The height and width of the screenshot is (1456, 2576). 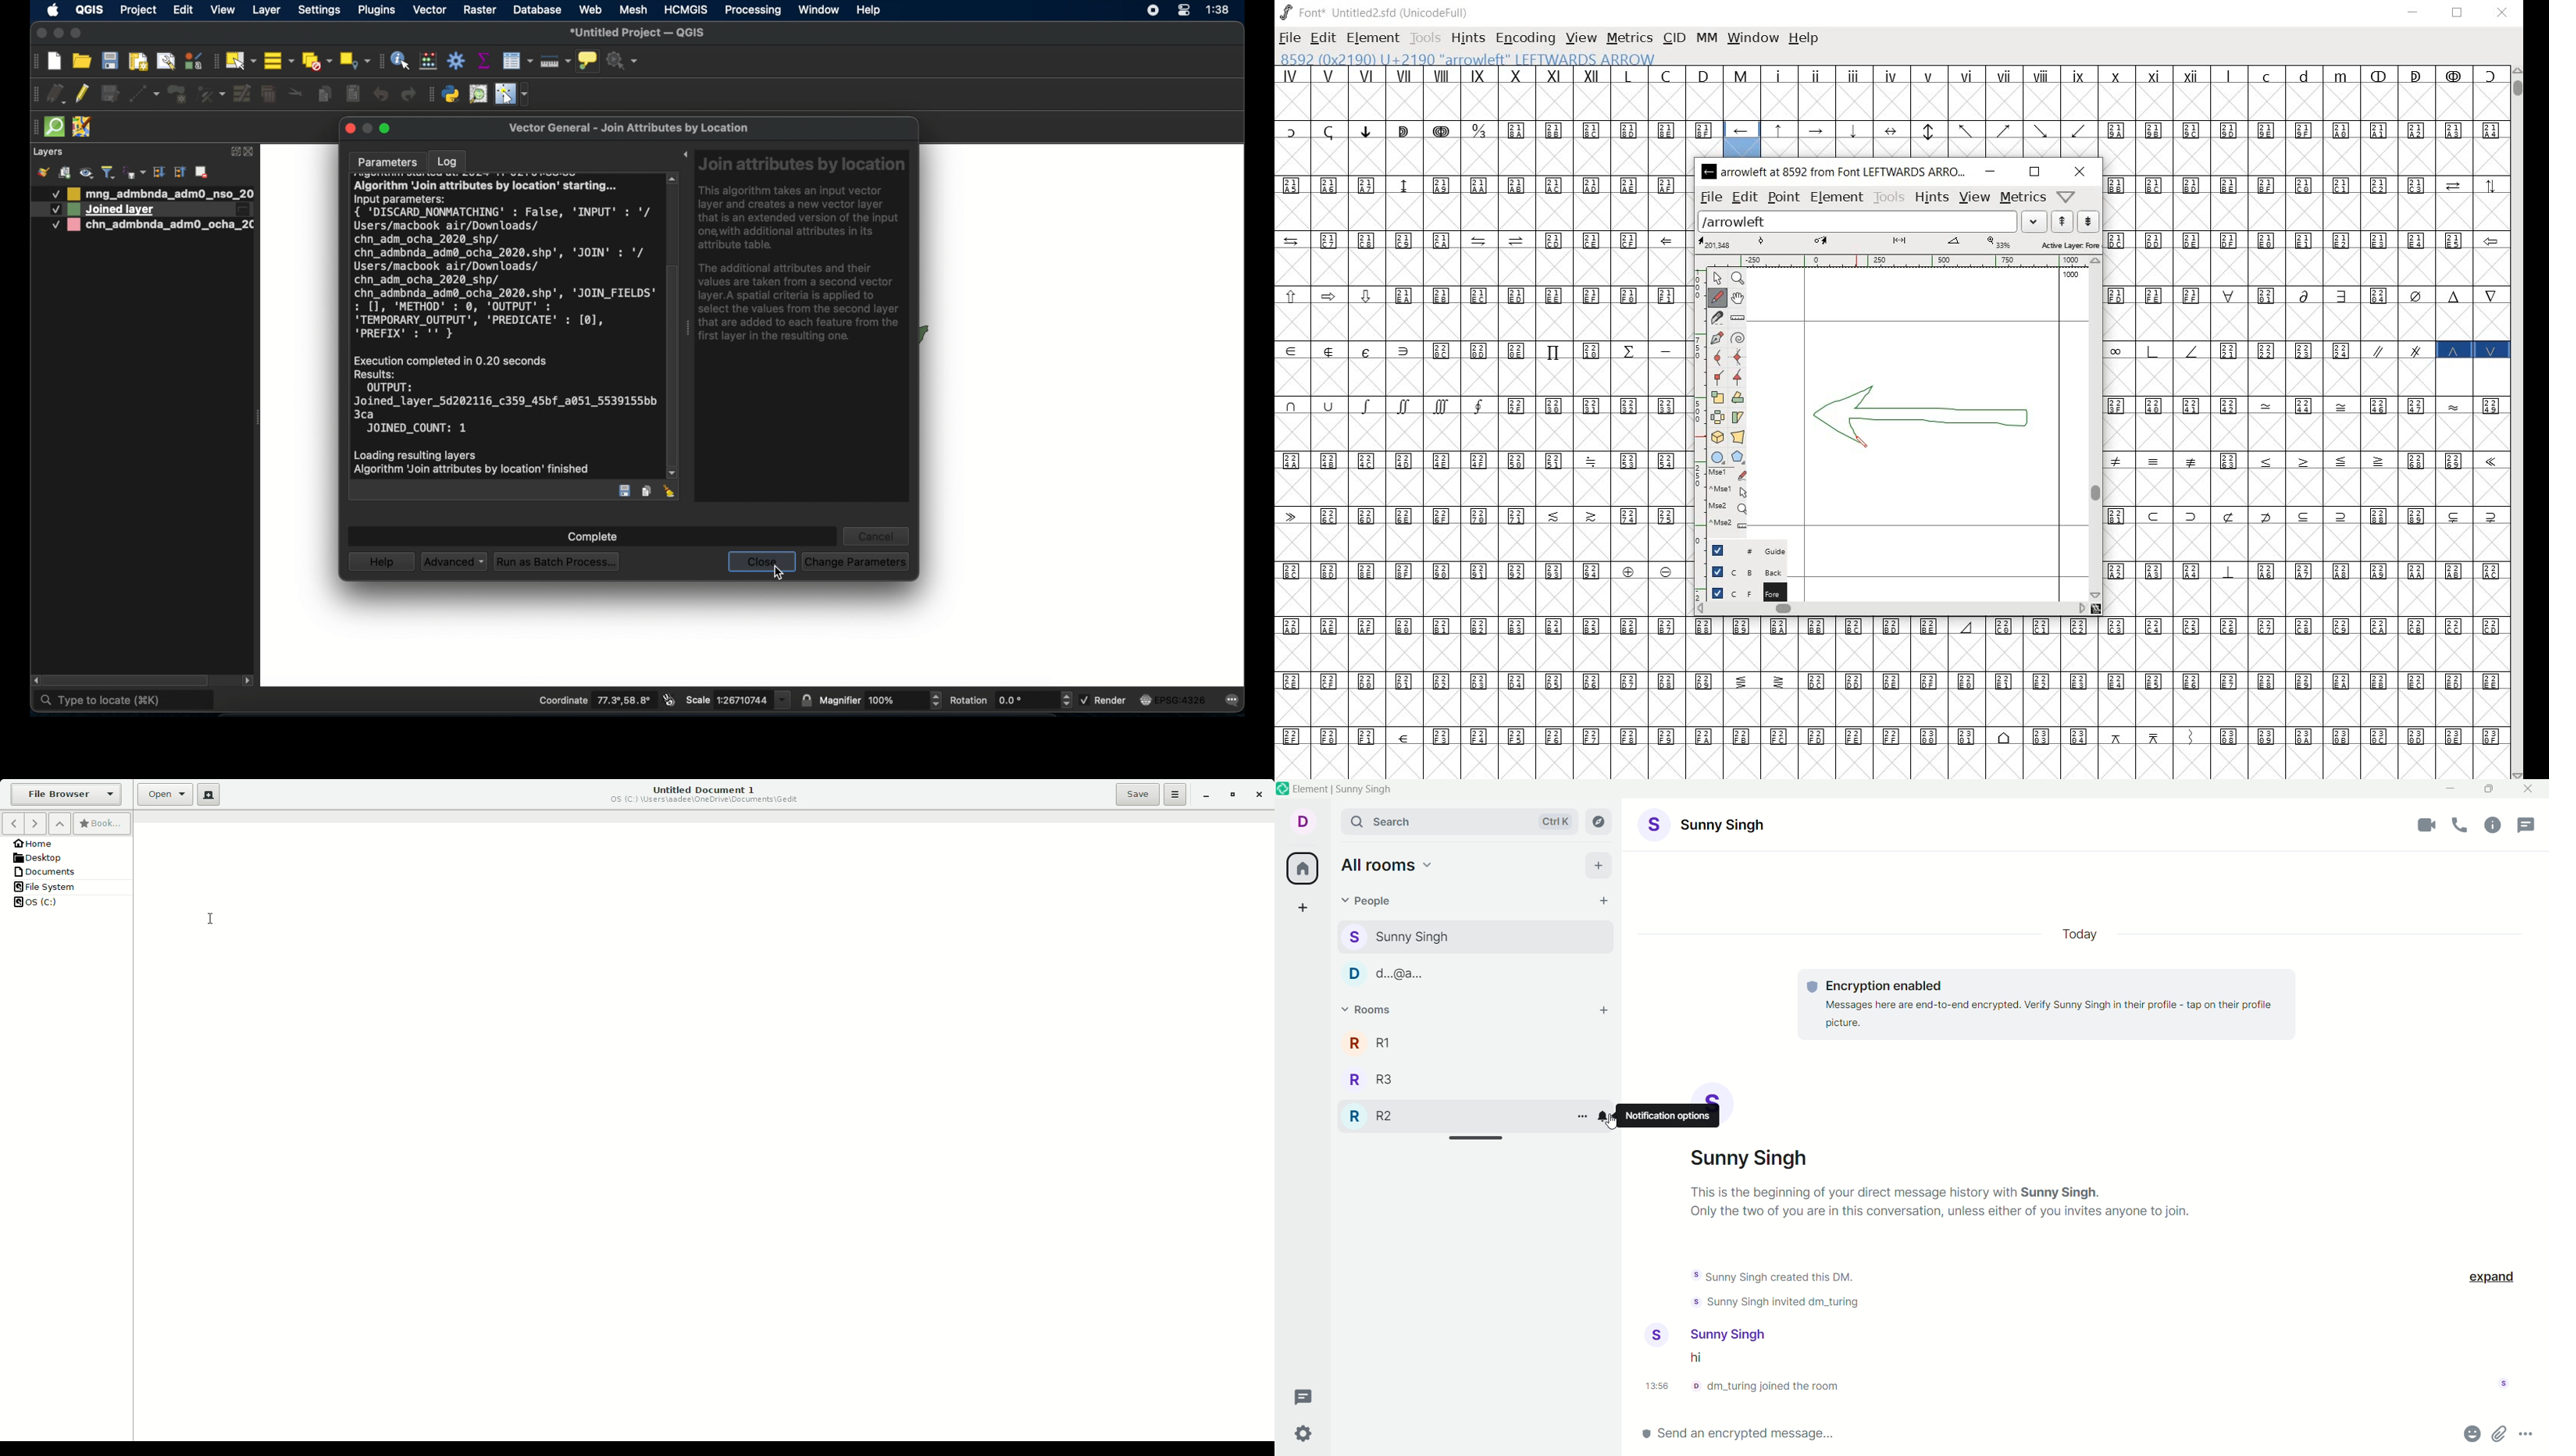 What do you see at coordinates (45, 886) in the screenshot?
I see `File System` at bounding box center [45, 886].